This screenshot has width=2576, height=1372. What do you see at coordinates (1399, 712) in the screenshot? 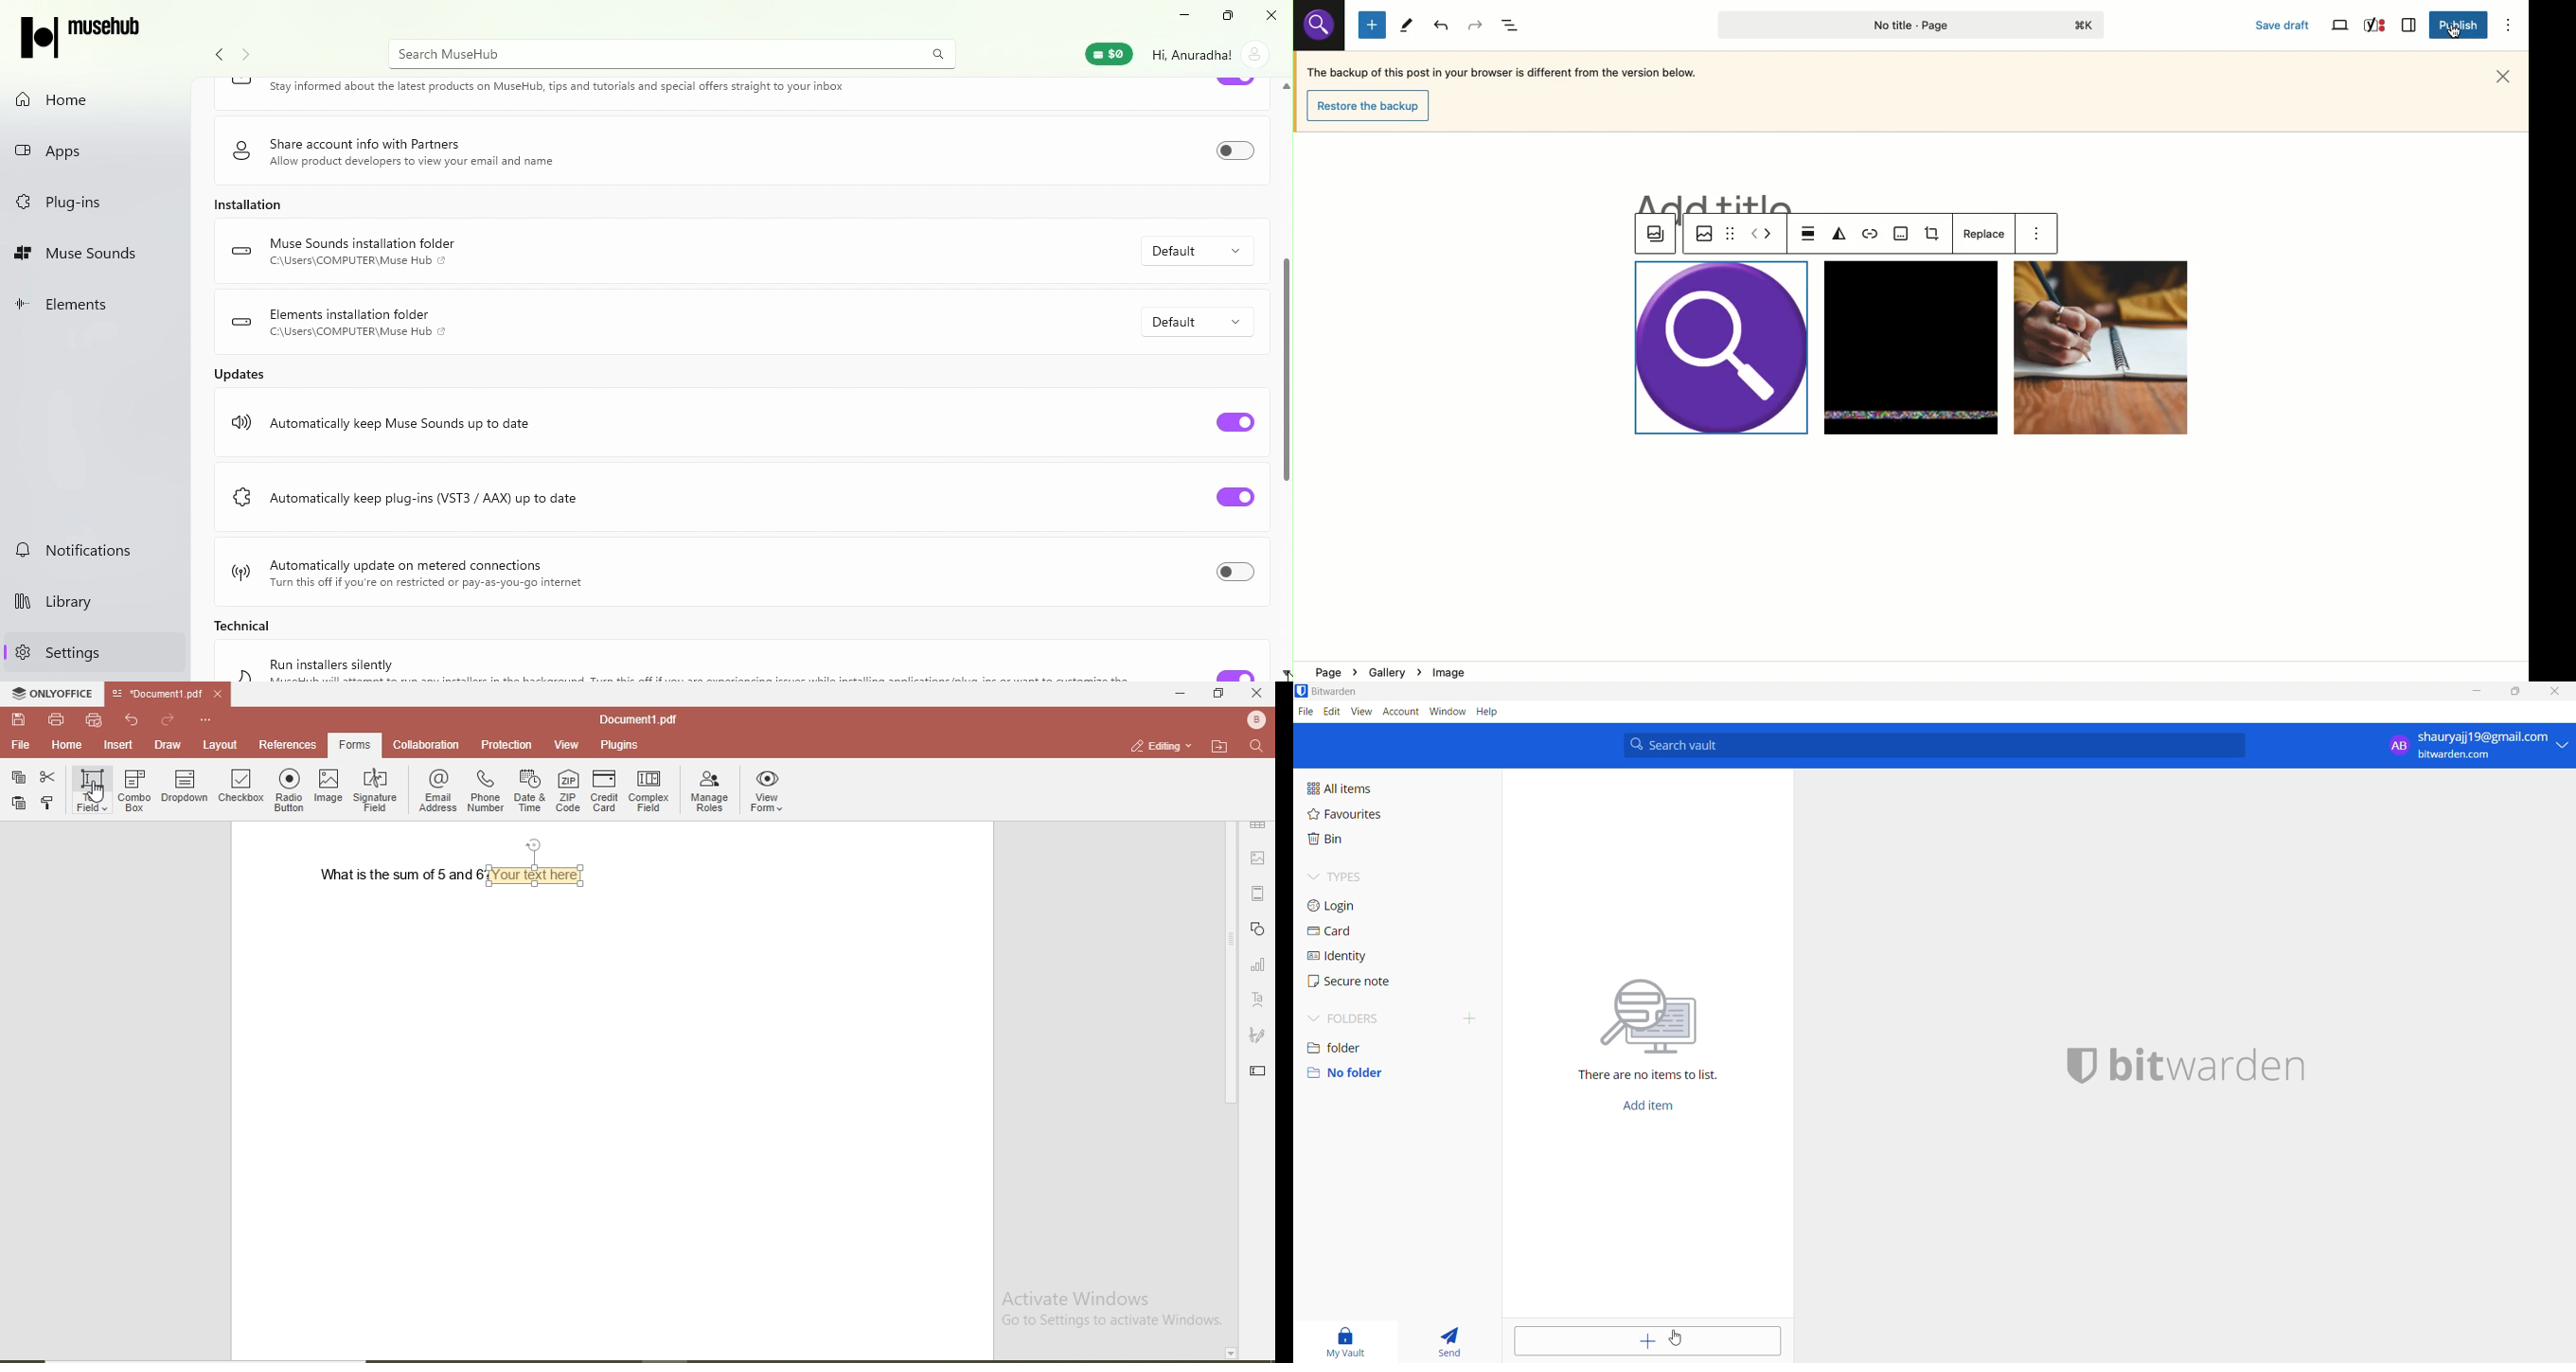
I see `account` at bounding box center [1399, 712].